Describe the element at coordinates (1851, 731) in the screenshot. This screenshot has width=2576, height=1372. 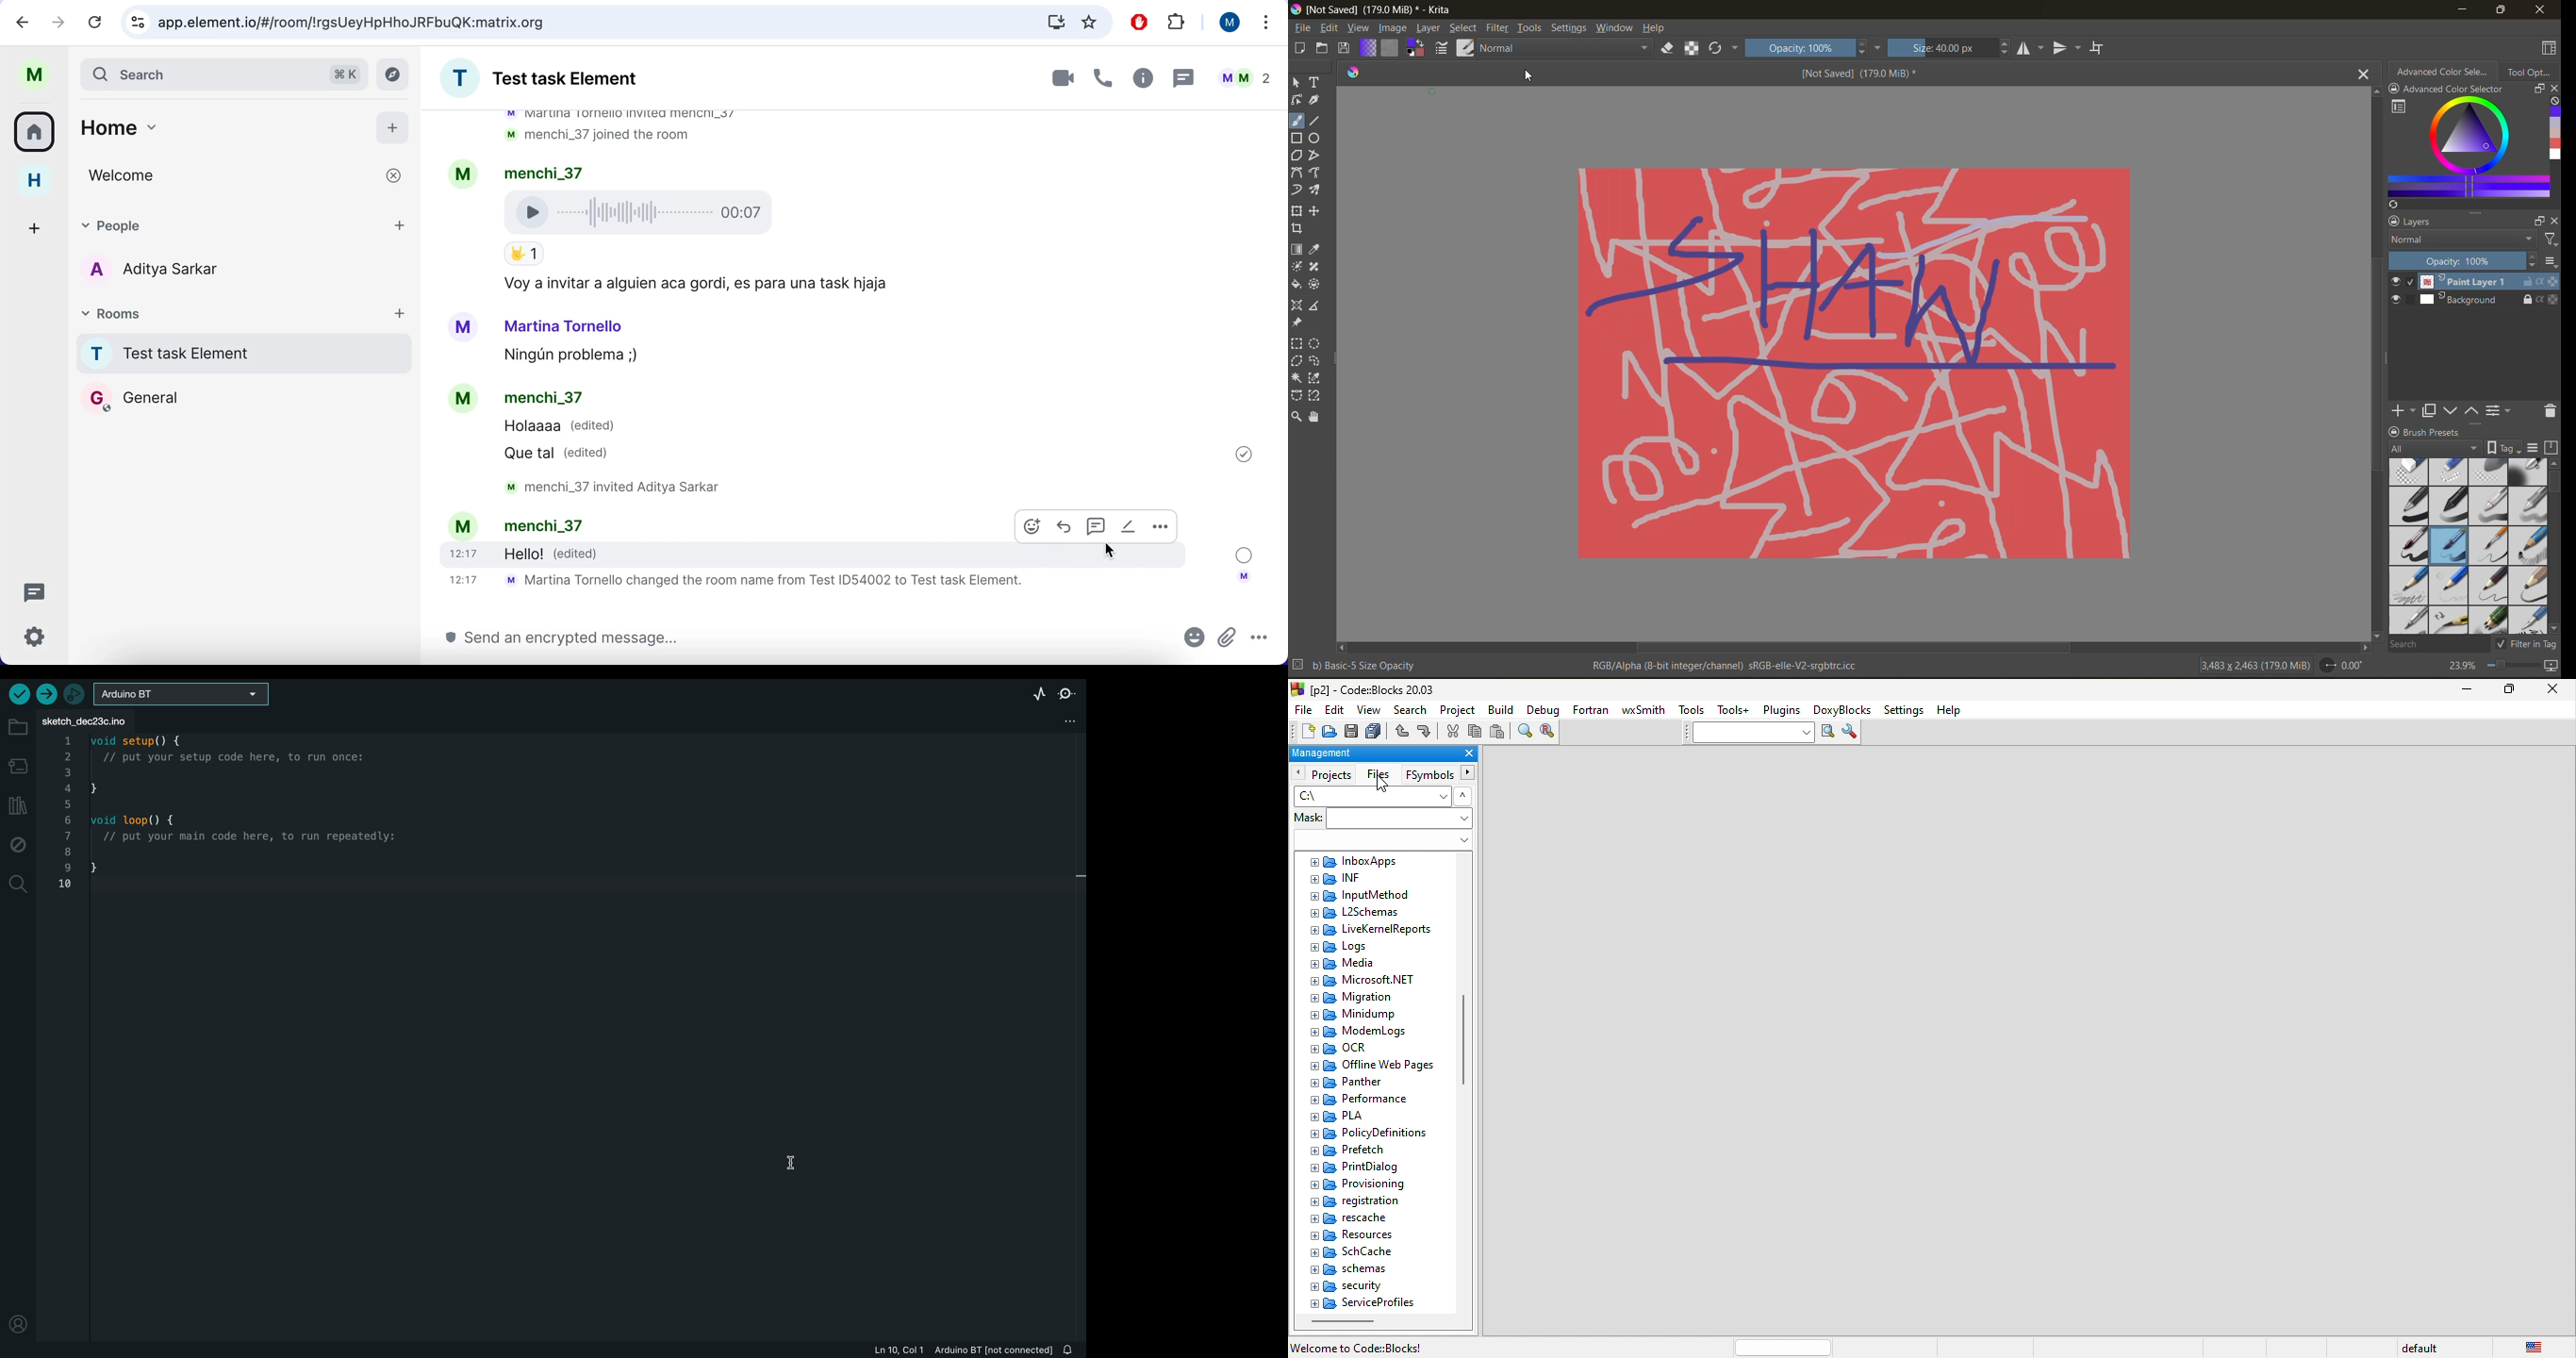
I see `show option window` at that location.